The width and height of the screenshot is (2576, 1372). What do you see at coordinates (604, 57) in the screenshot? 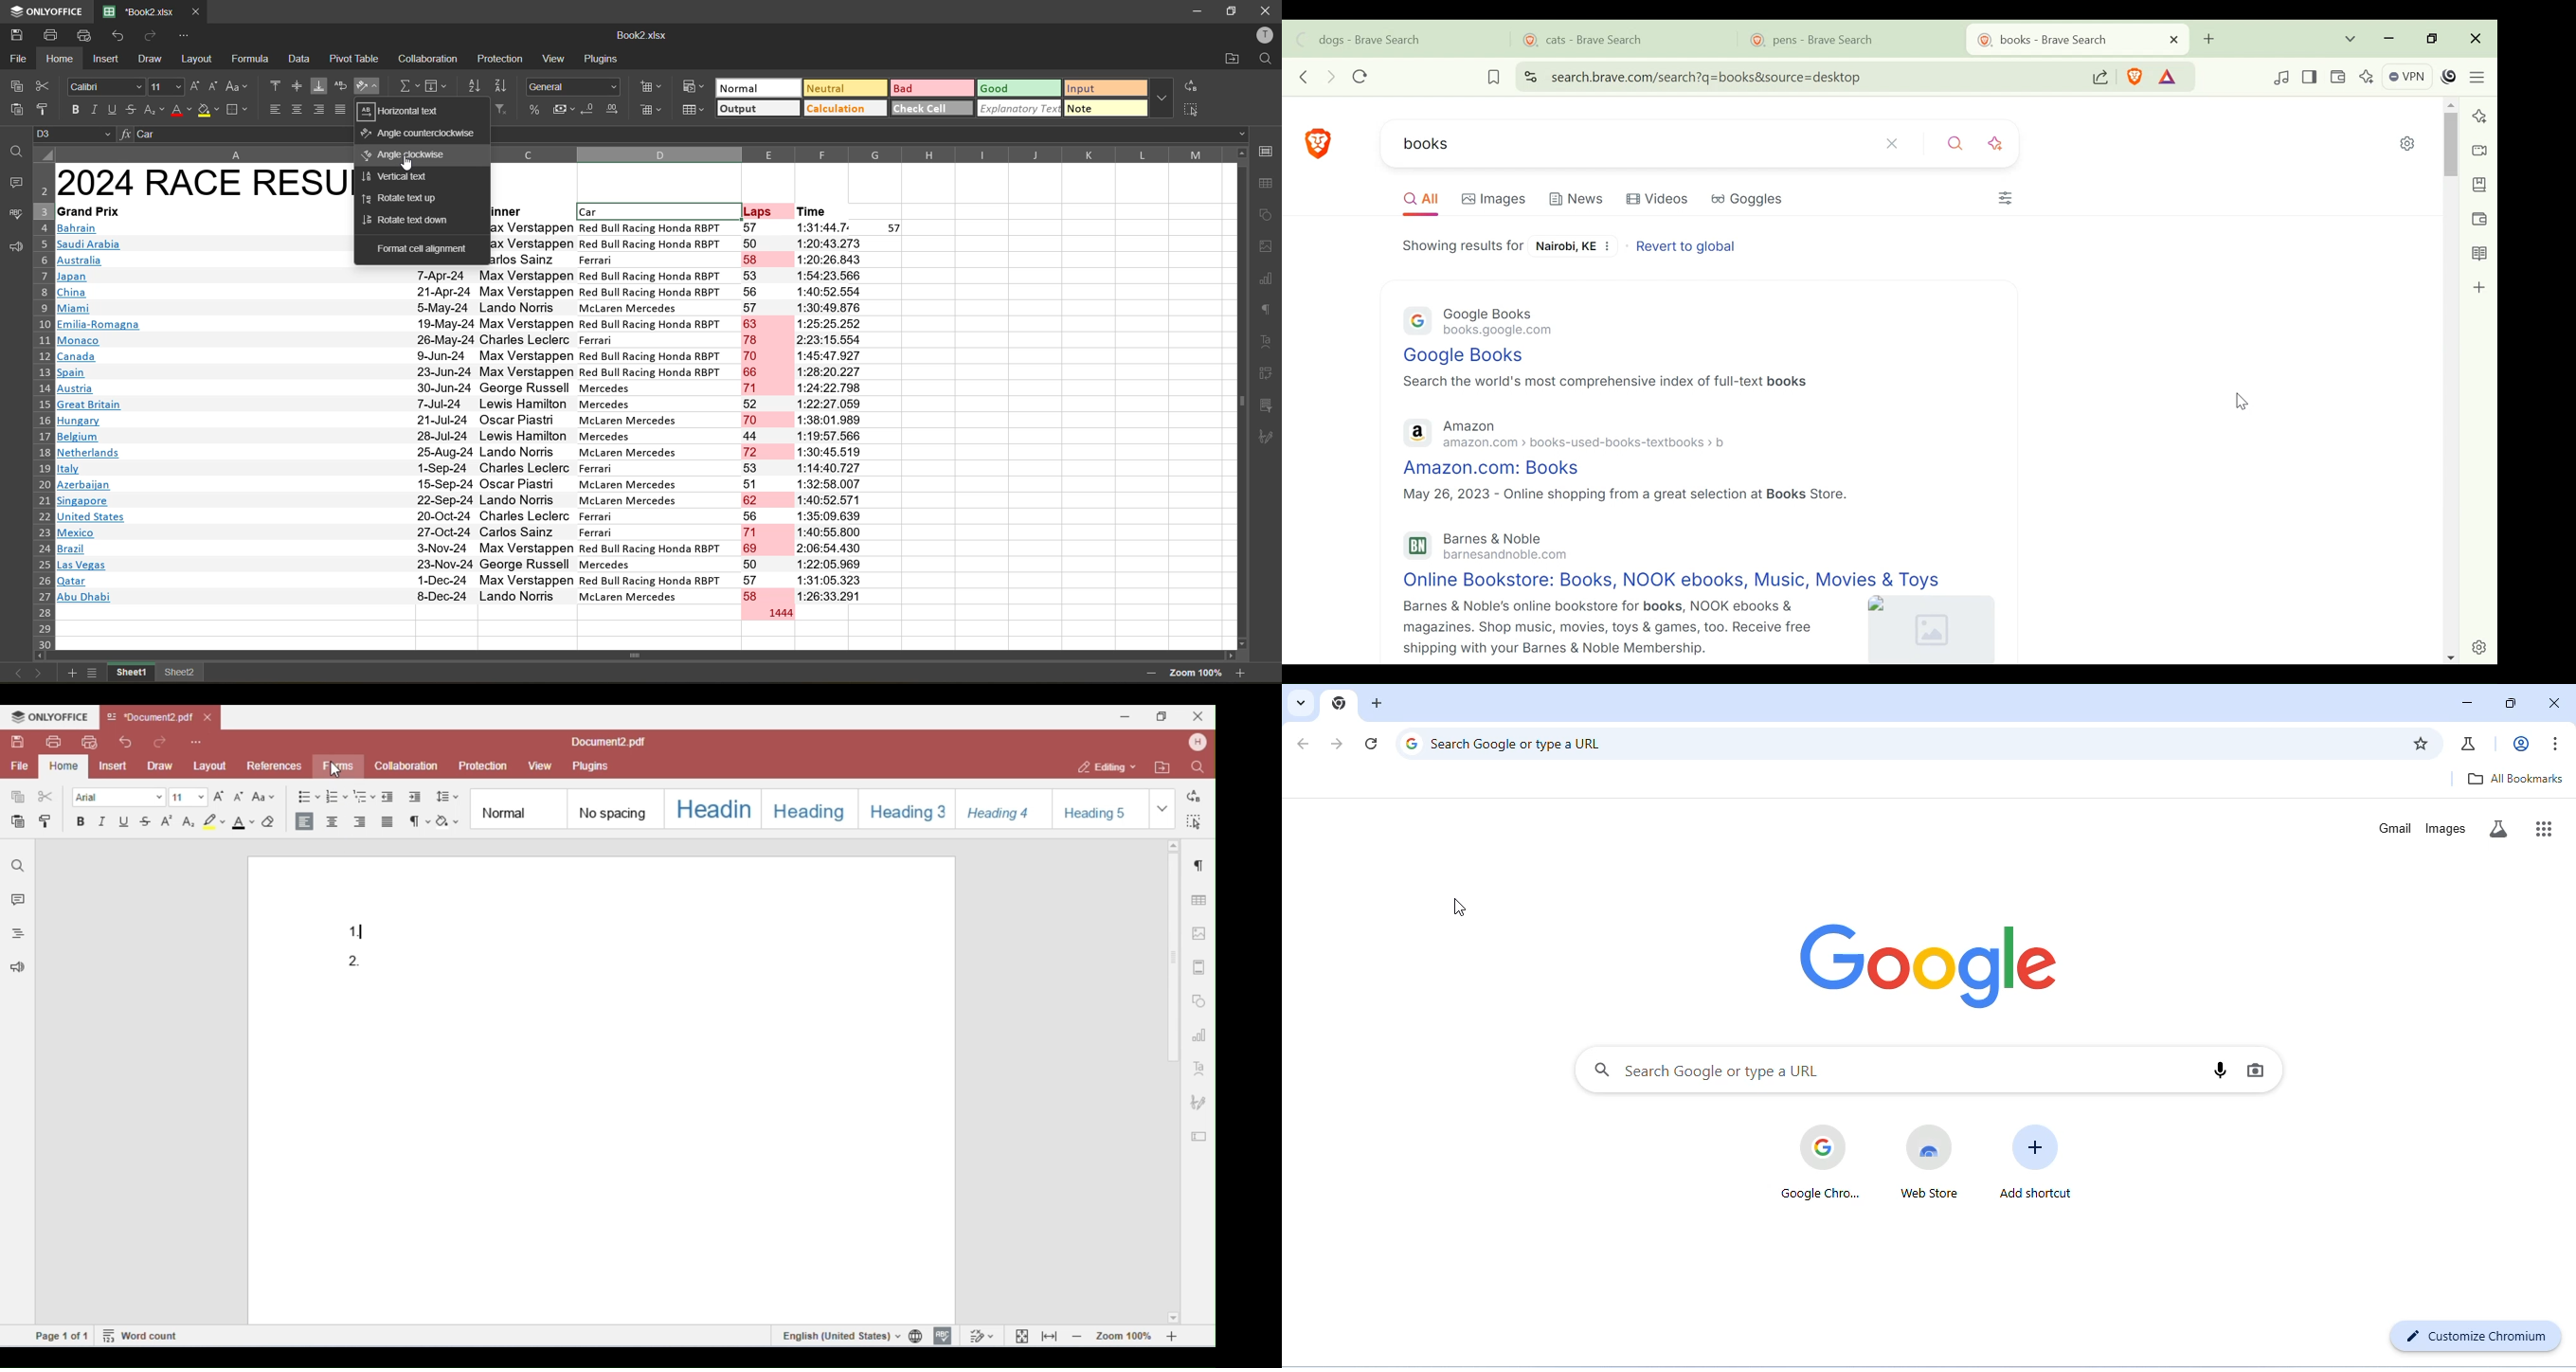
I see `plugins` at bounding box center [604, 57].